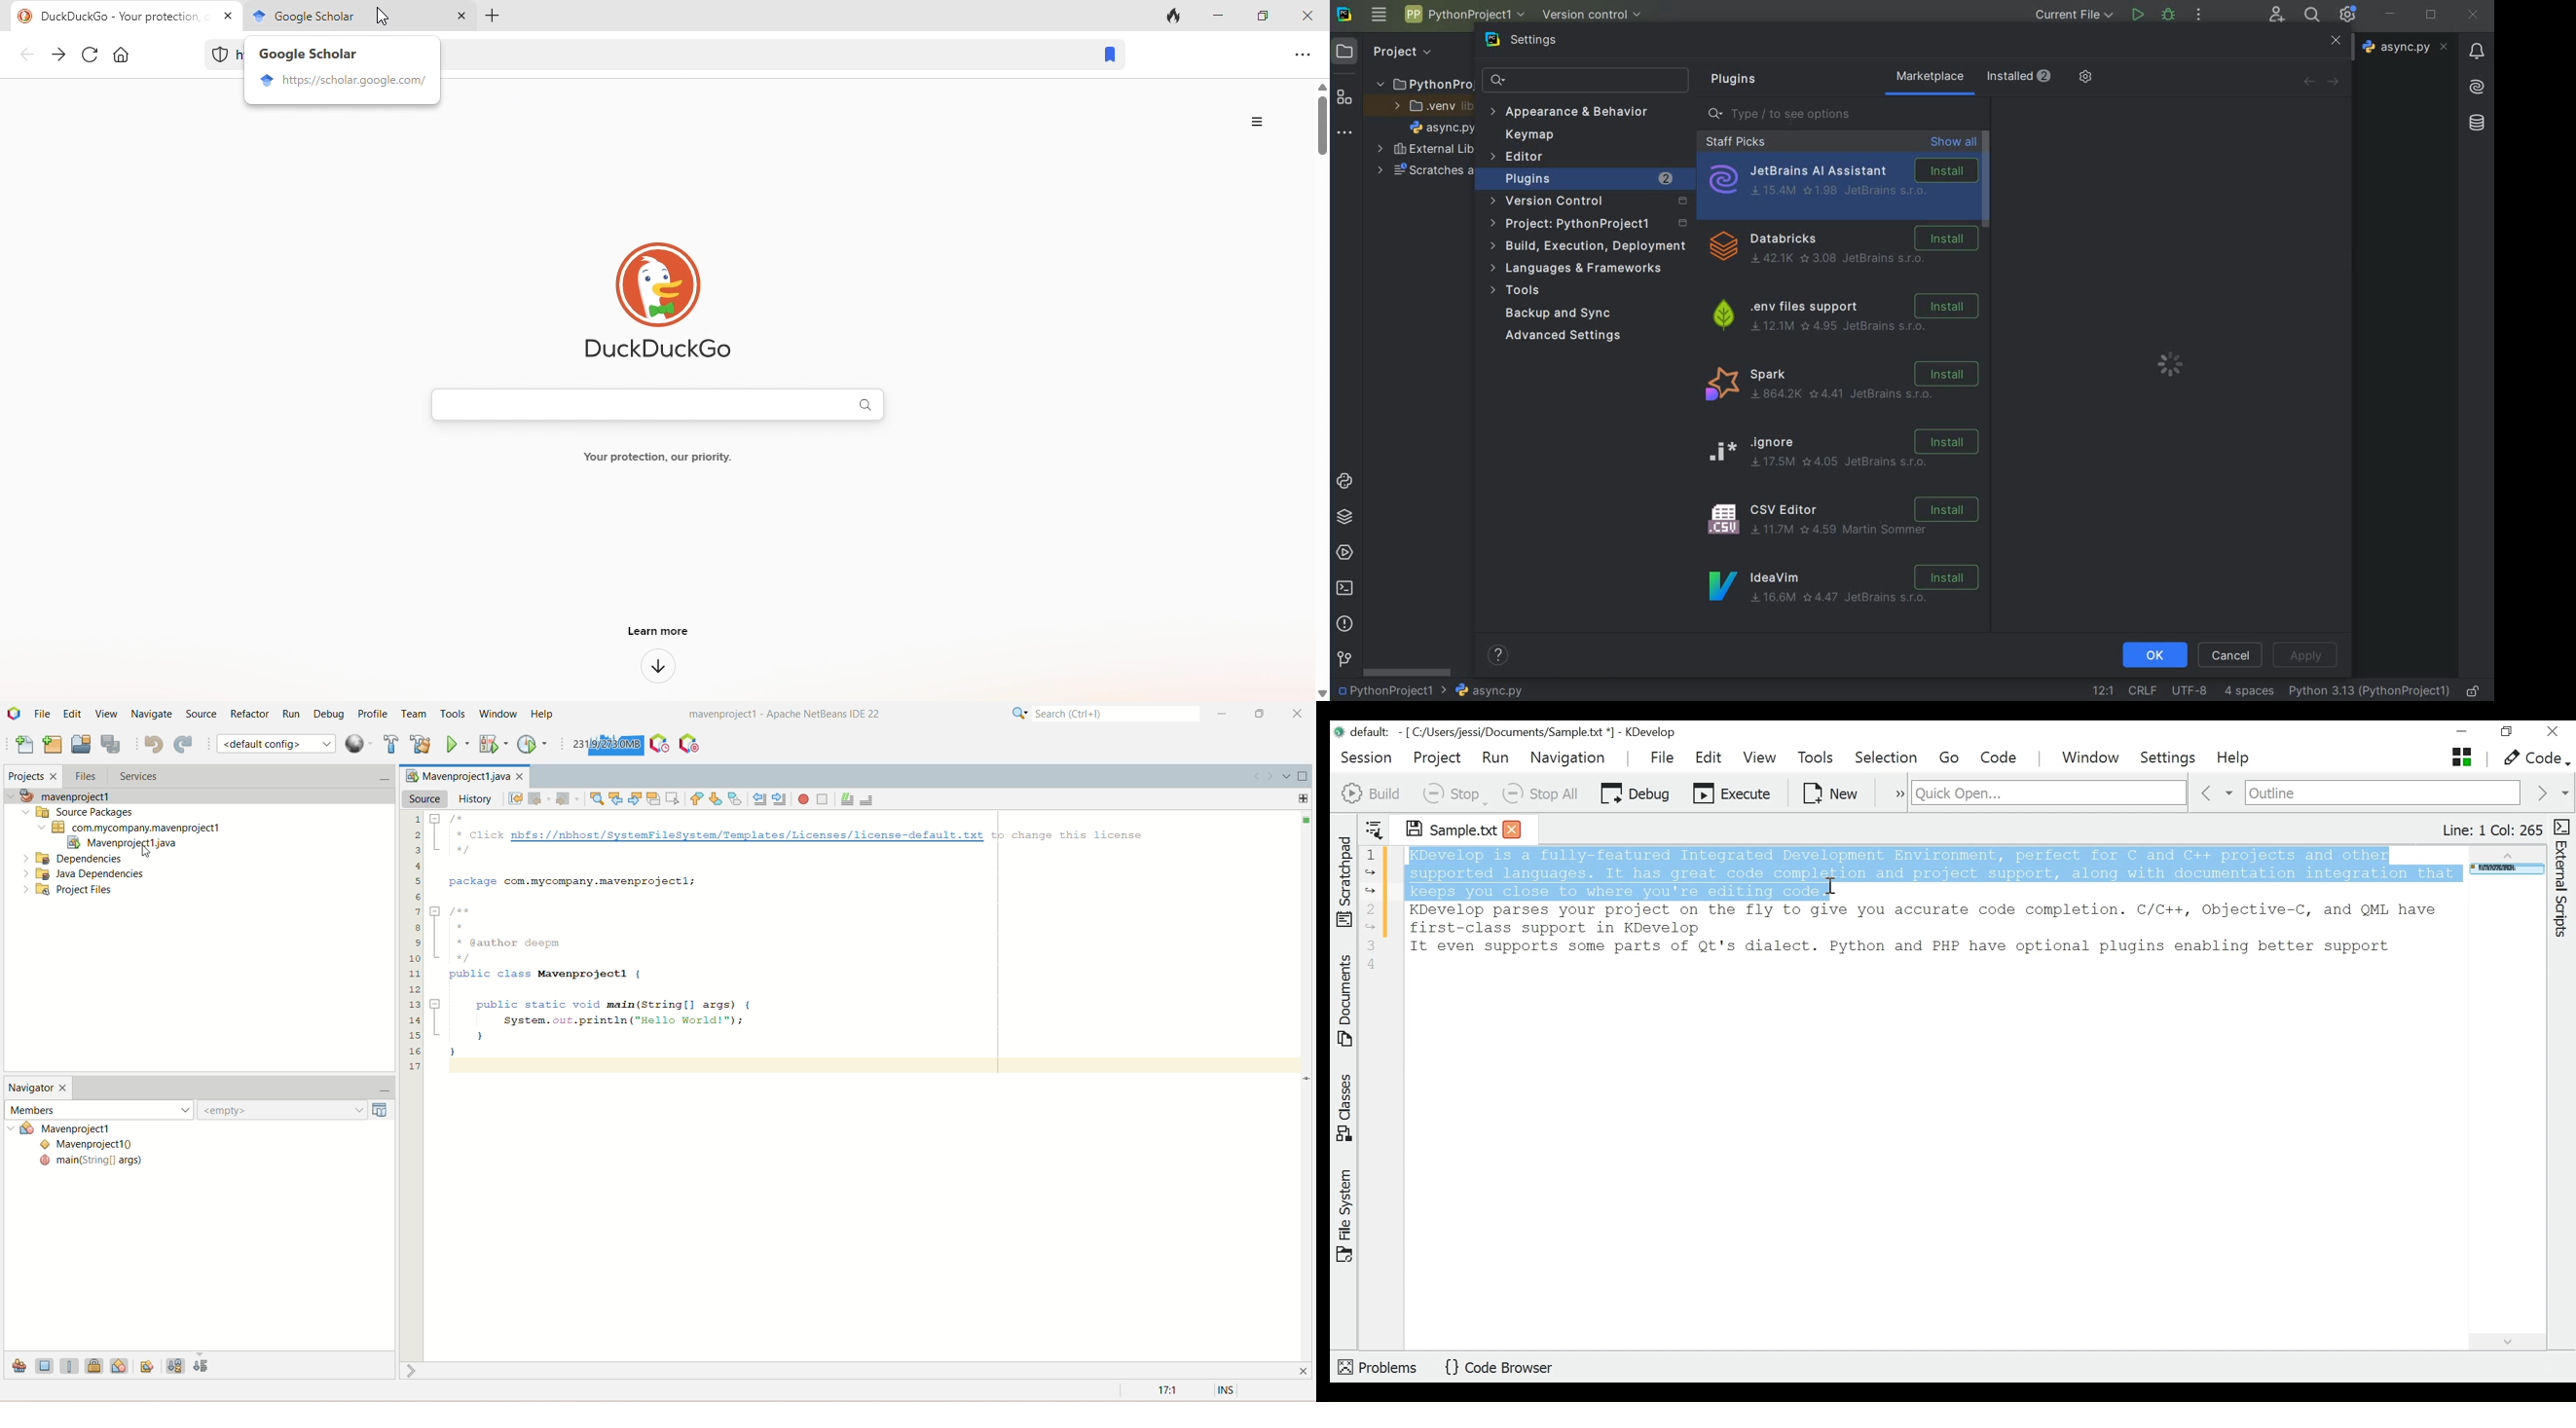 Image resolution: width=2576 pixels, height=1428 pixels. I want to click on marketplace, so click(1931, 76).